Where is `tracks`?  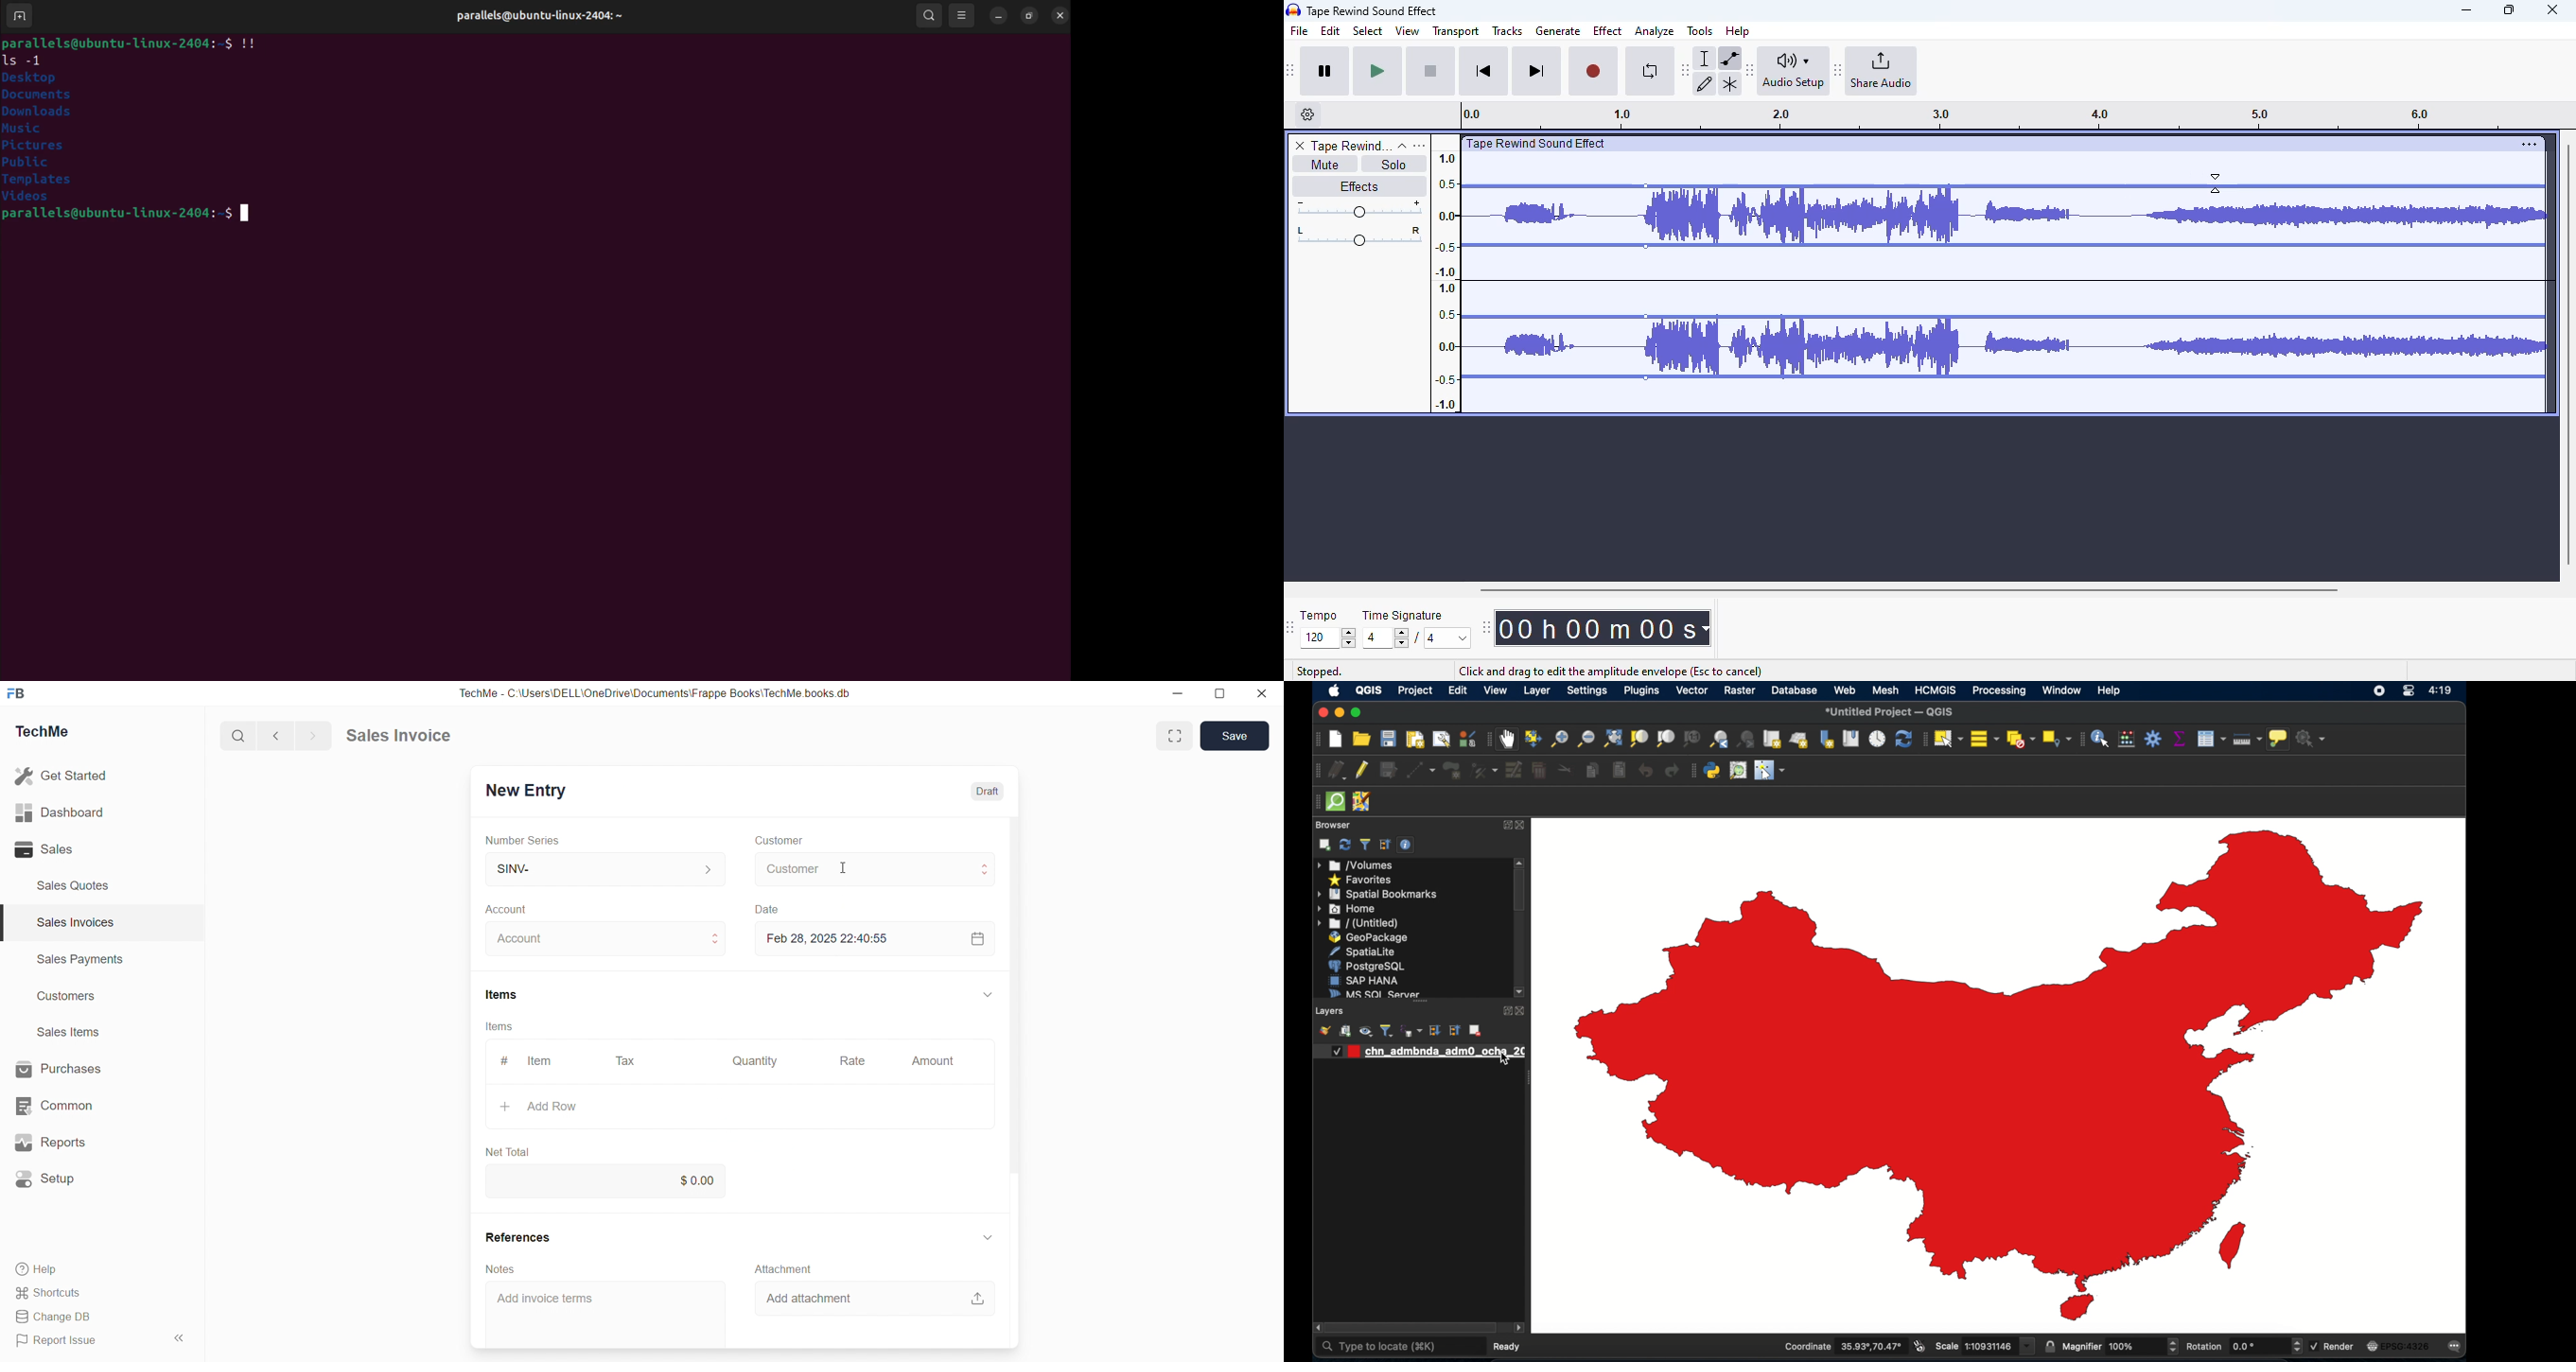
tracks is located at coordinates (1507, 32).